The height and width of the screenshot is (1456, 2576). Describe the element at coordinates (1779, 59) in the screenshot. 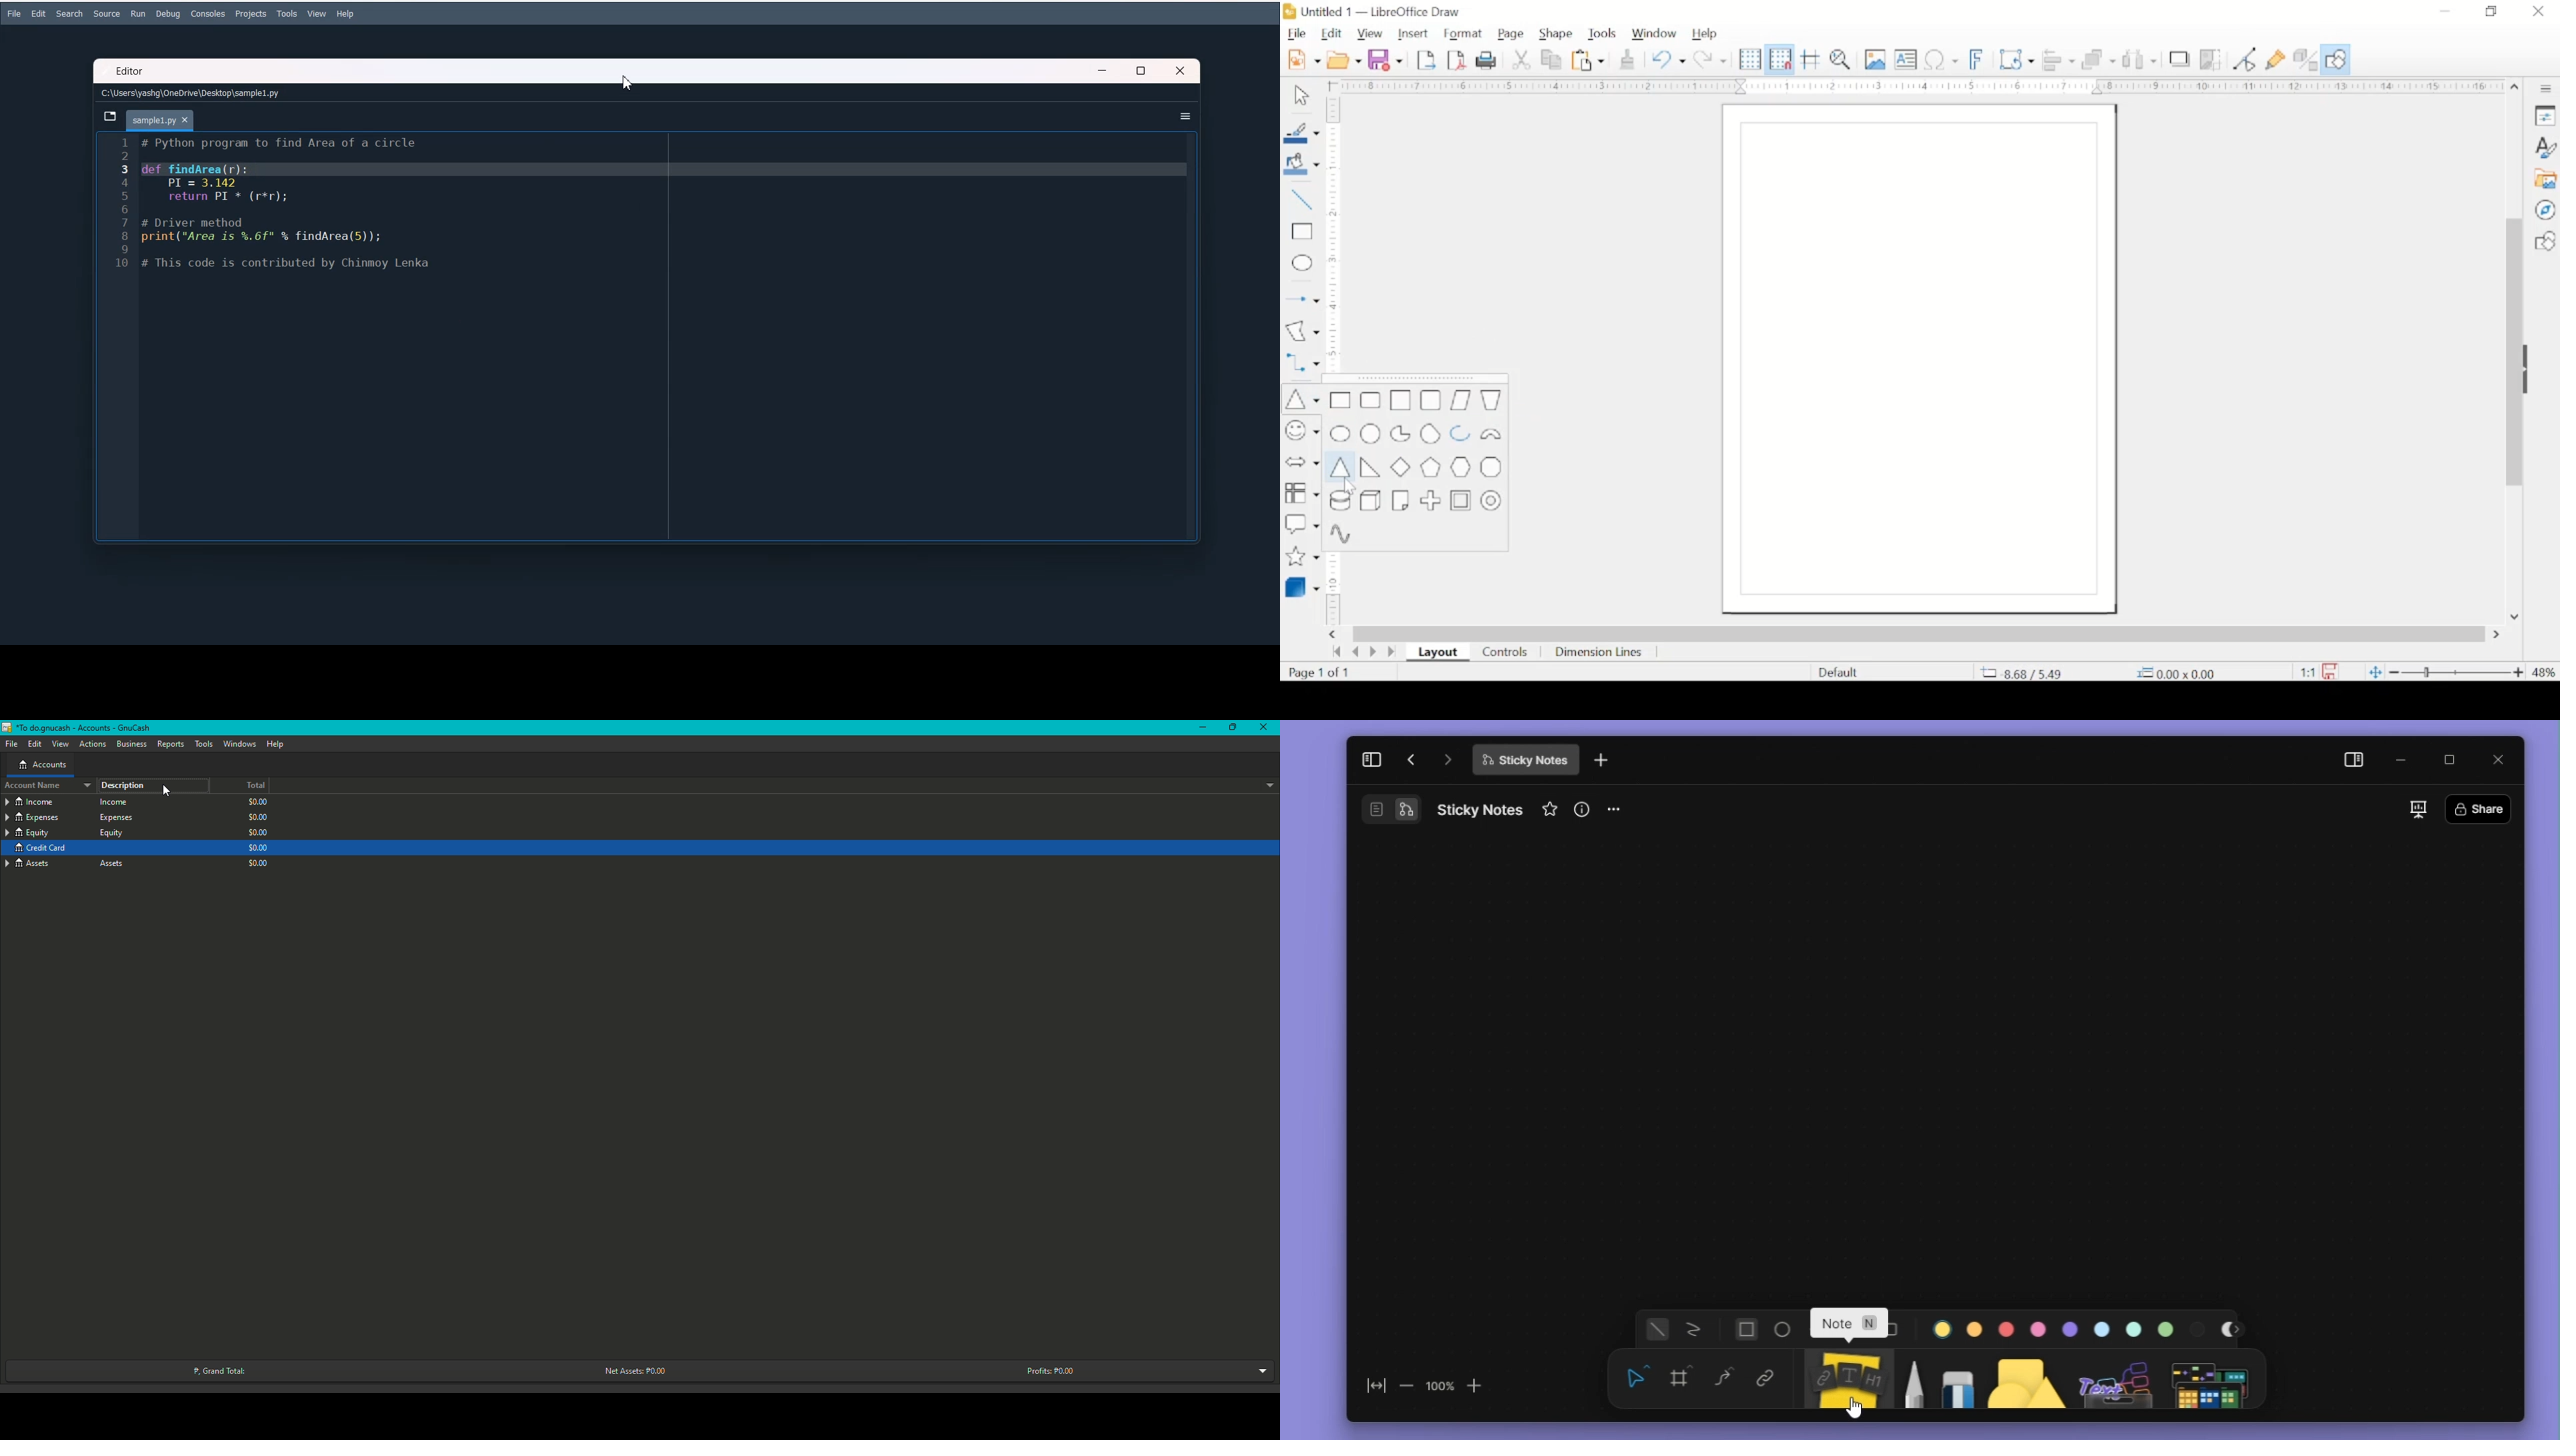

I see `snap to grid` at that location.